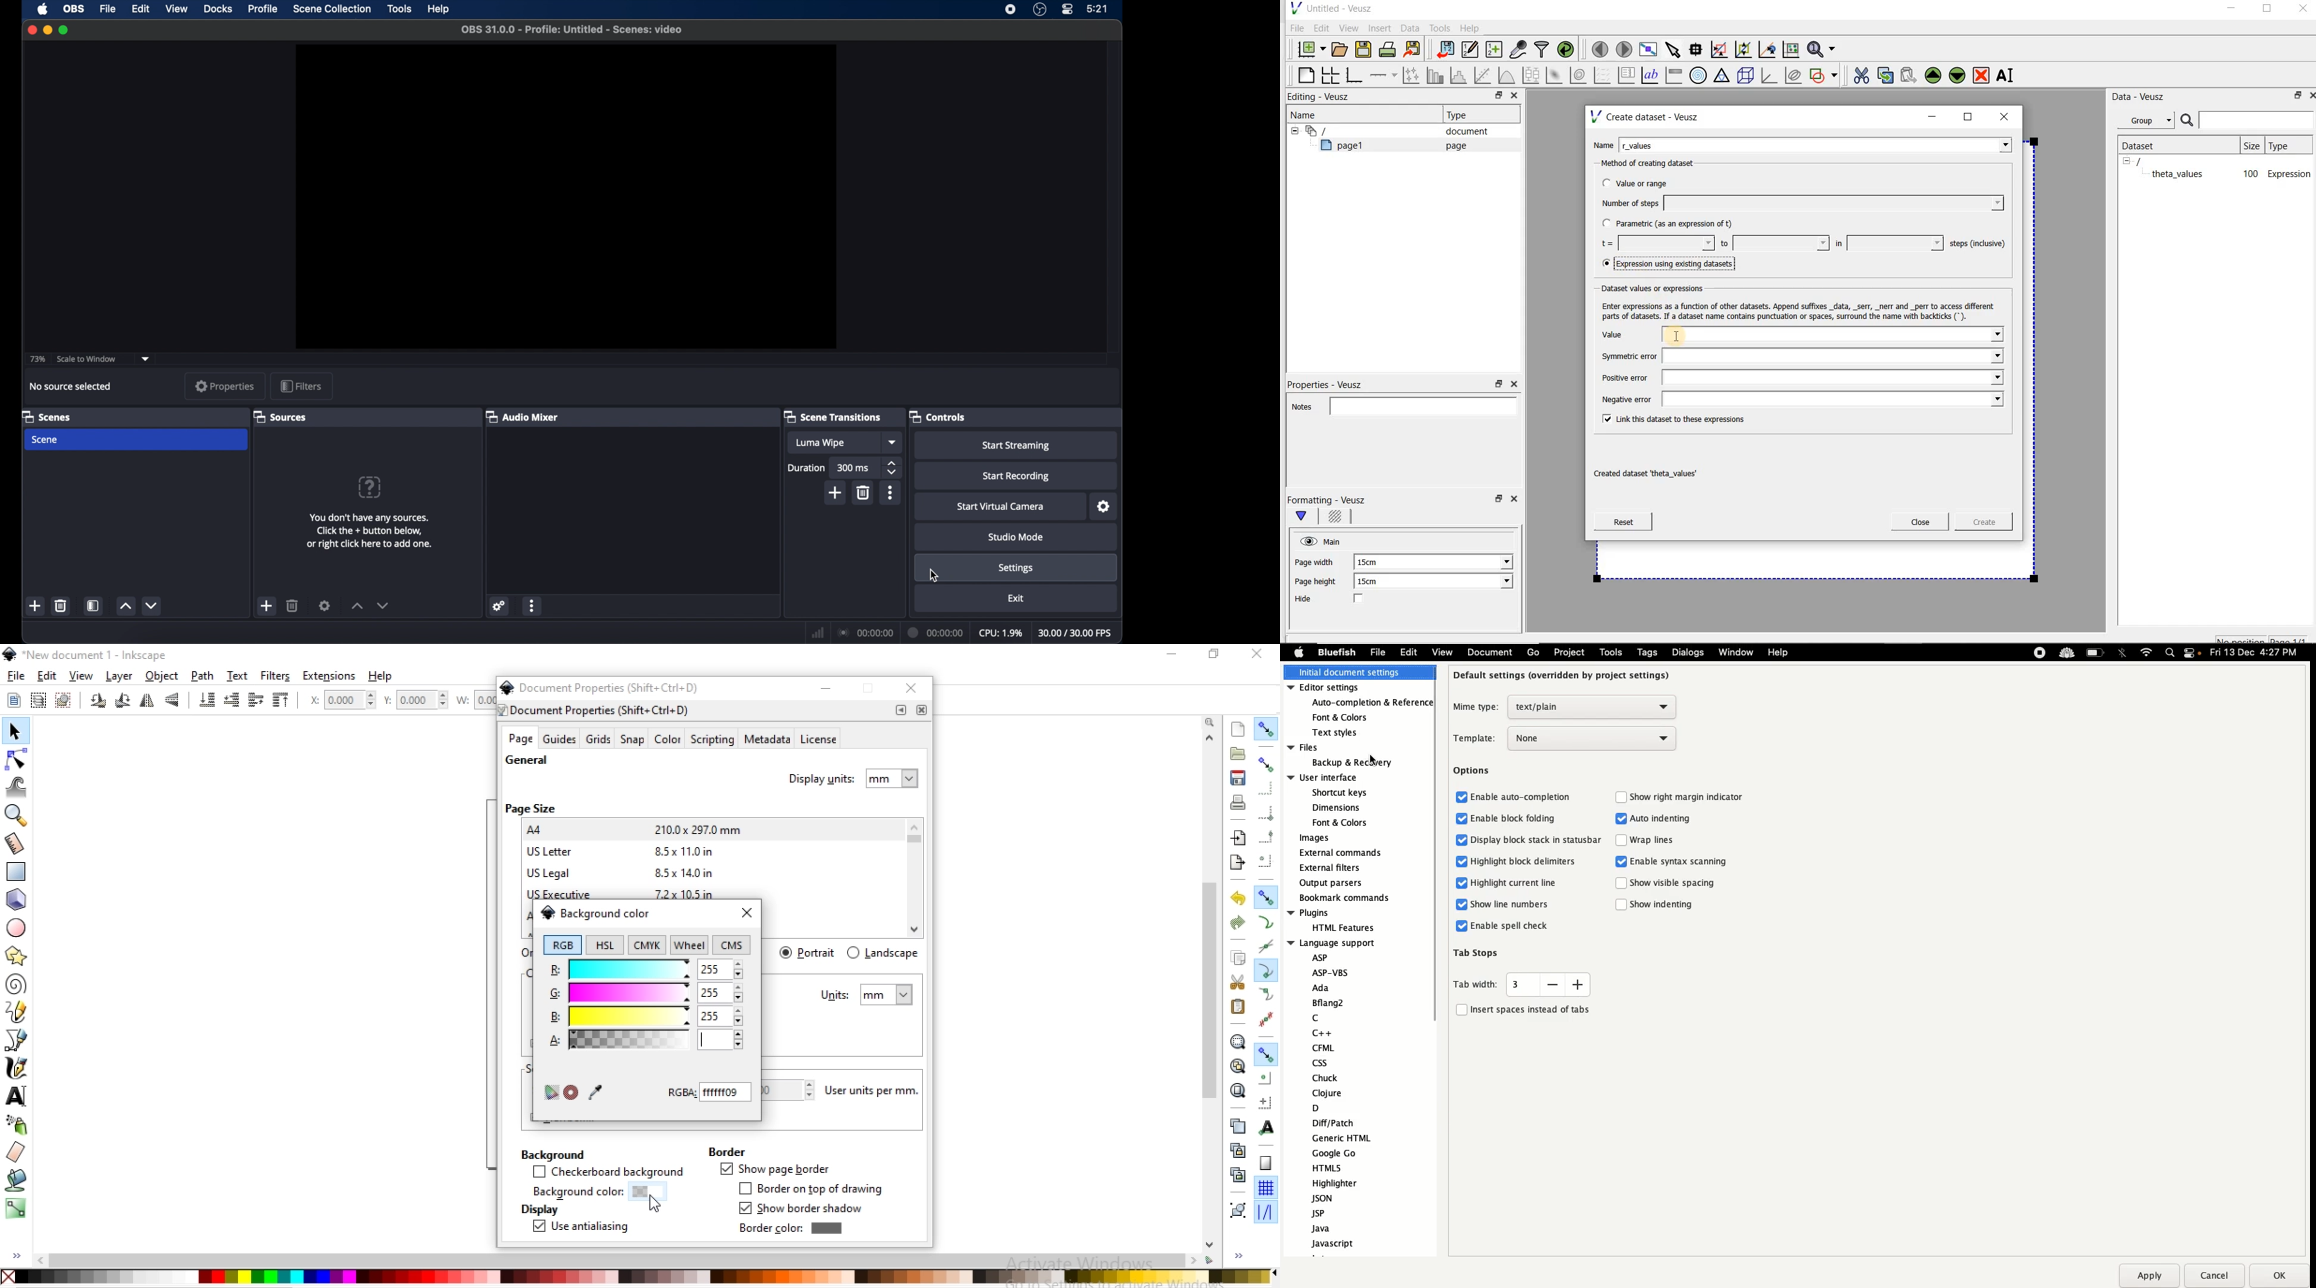  What do you see at coordinates (225, 386) in the screenshot?
I see `properties` at bounding box center [225, 386].